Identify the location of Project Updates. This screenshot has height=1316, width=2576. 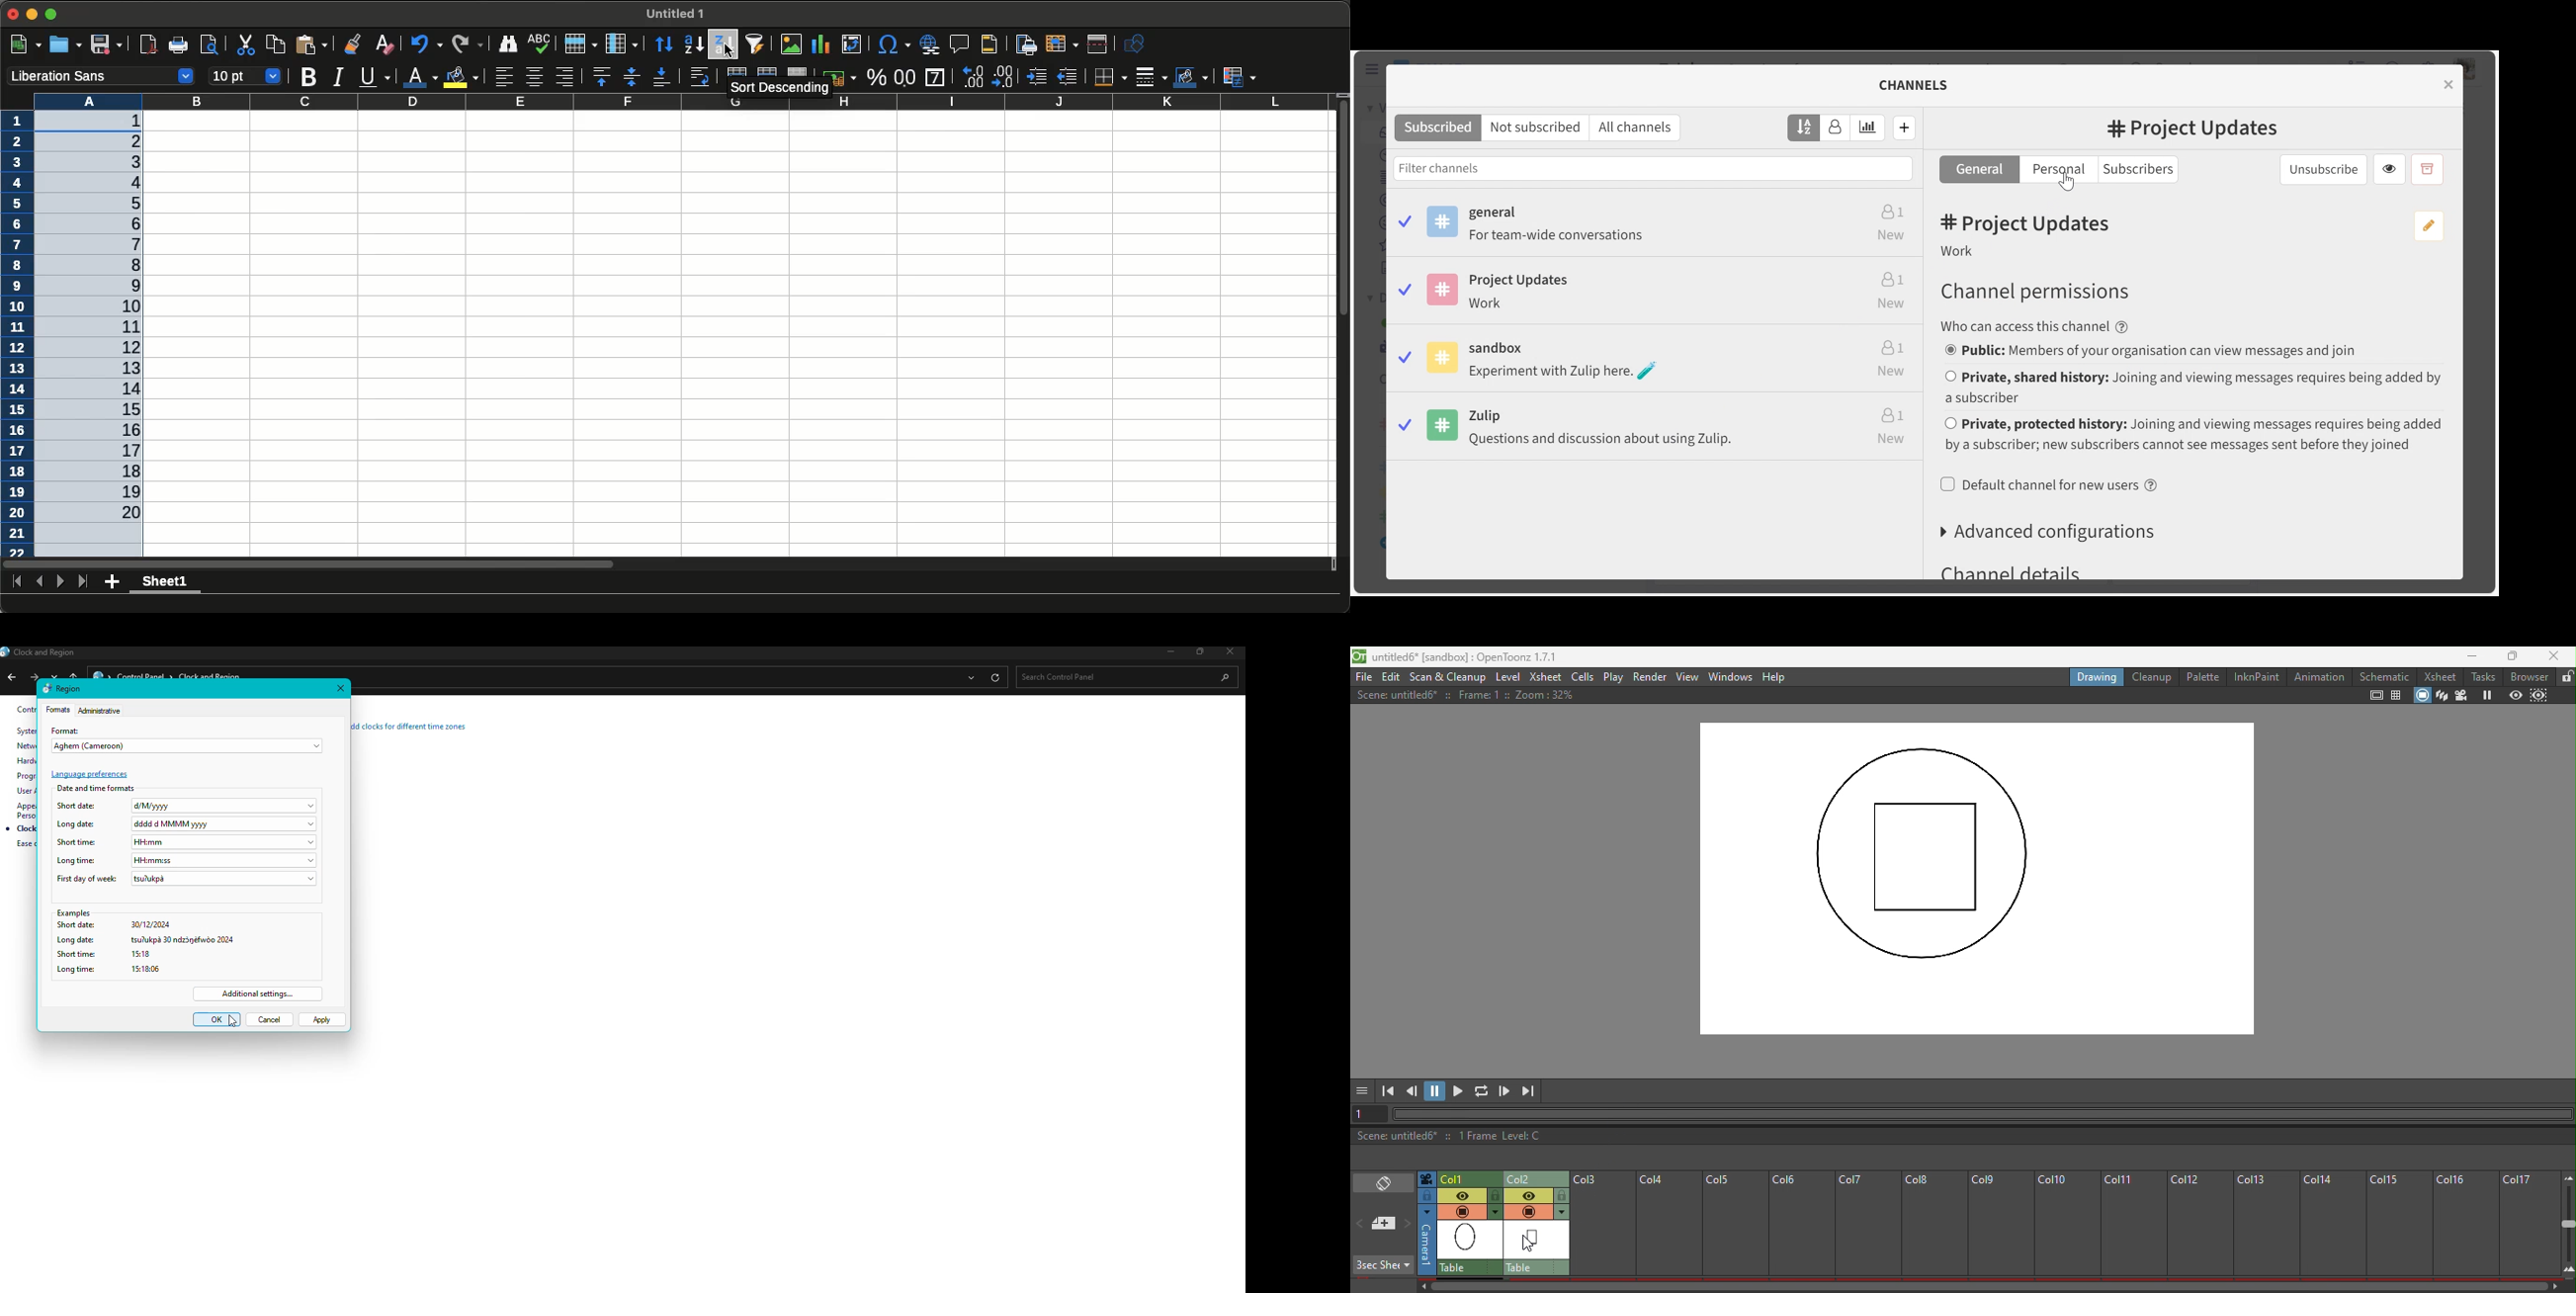
(1655, 294).